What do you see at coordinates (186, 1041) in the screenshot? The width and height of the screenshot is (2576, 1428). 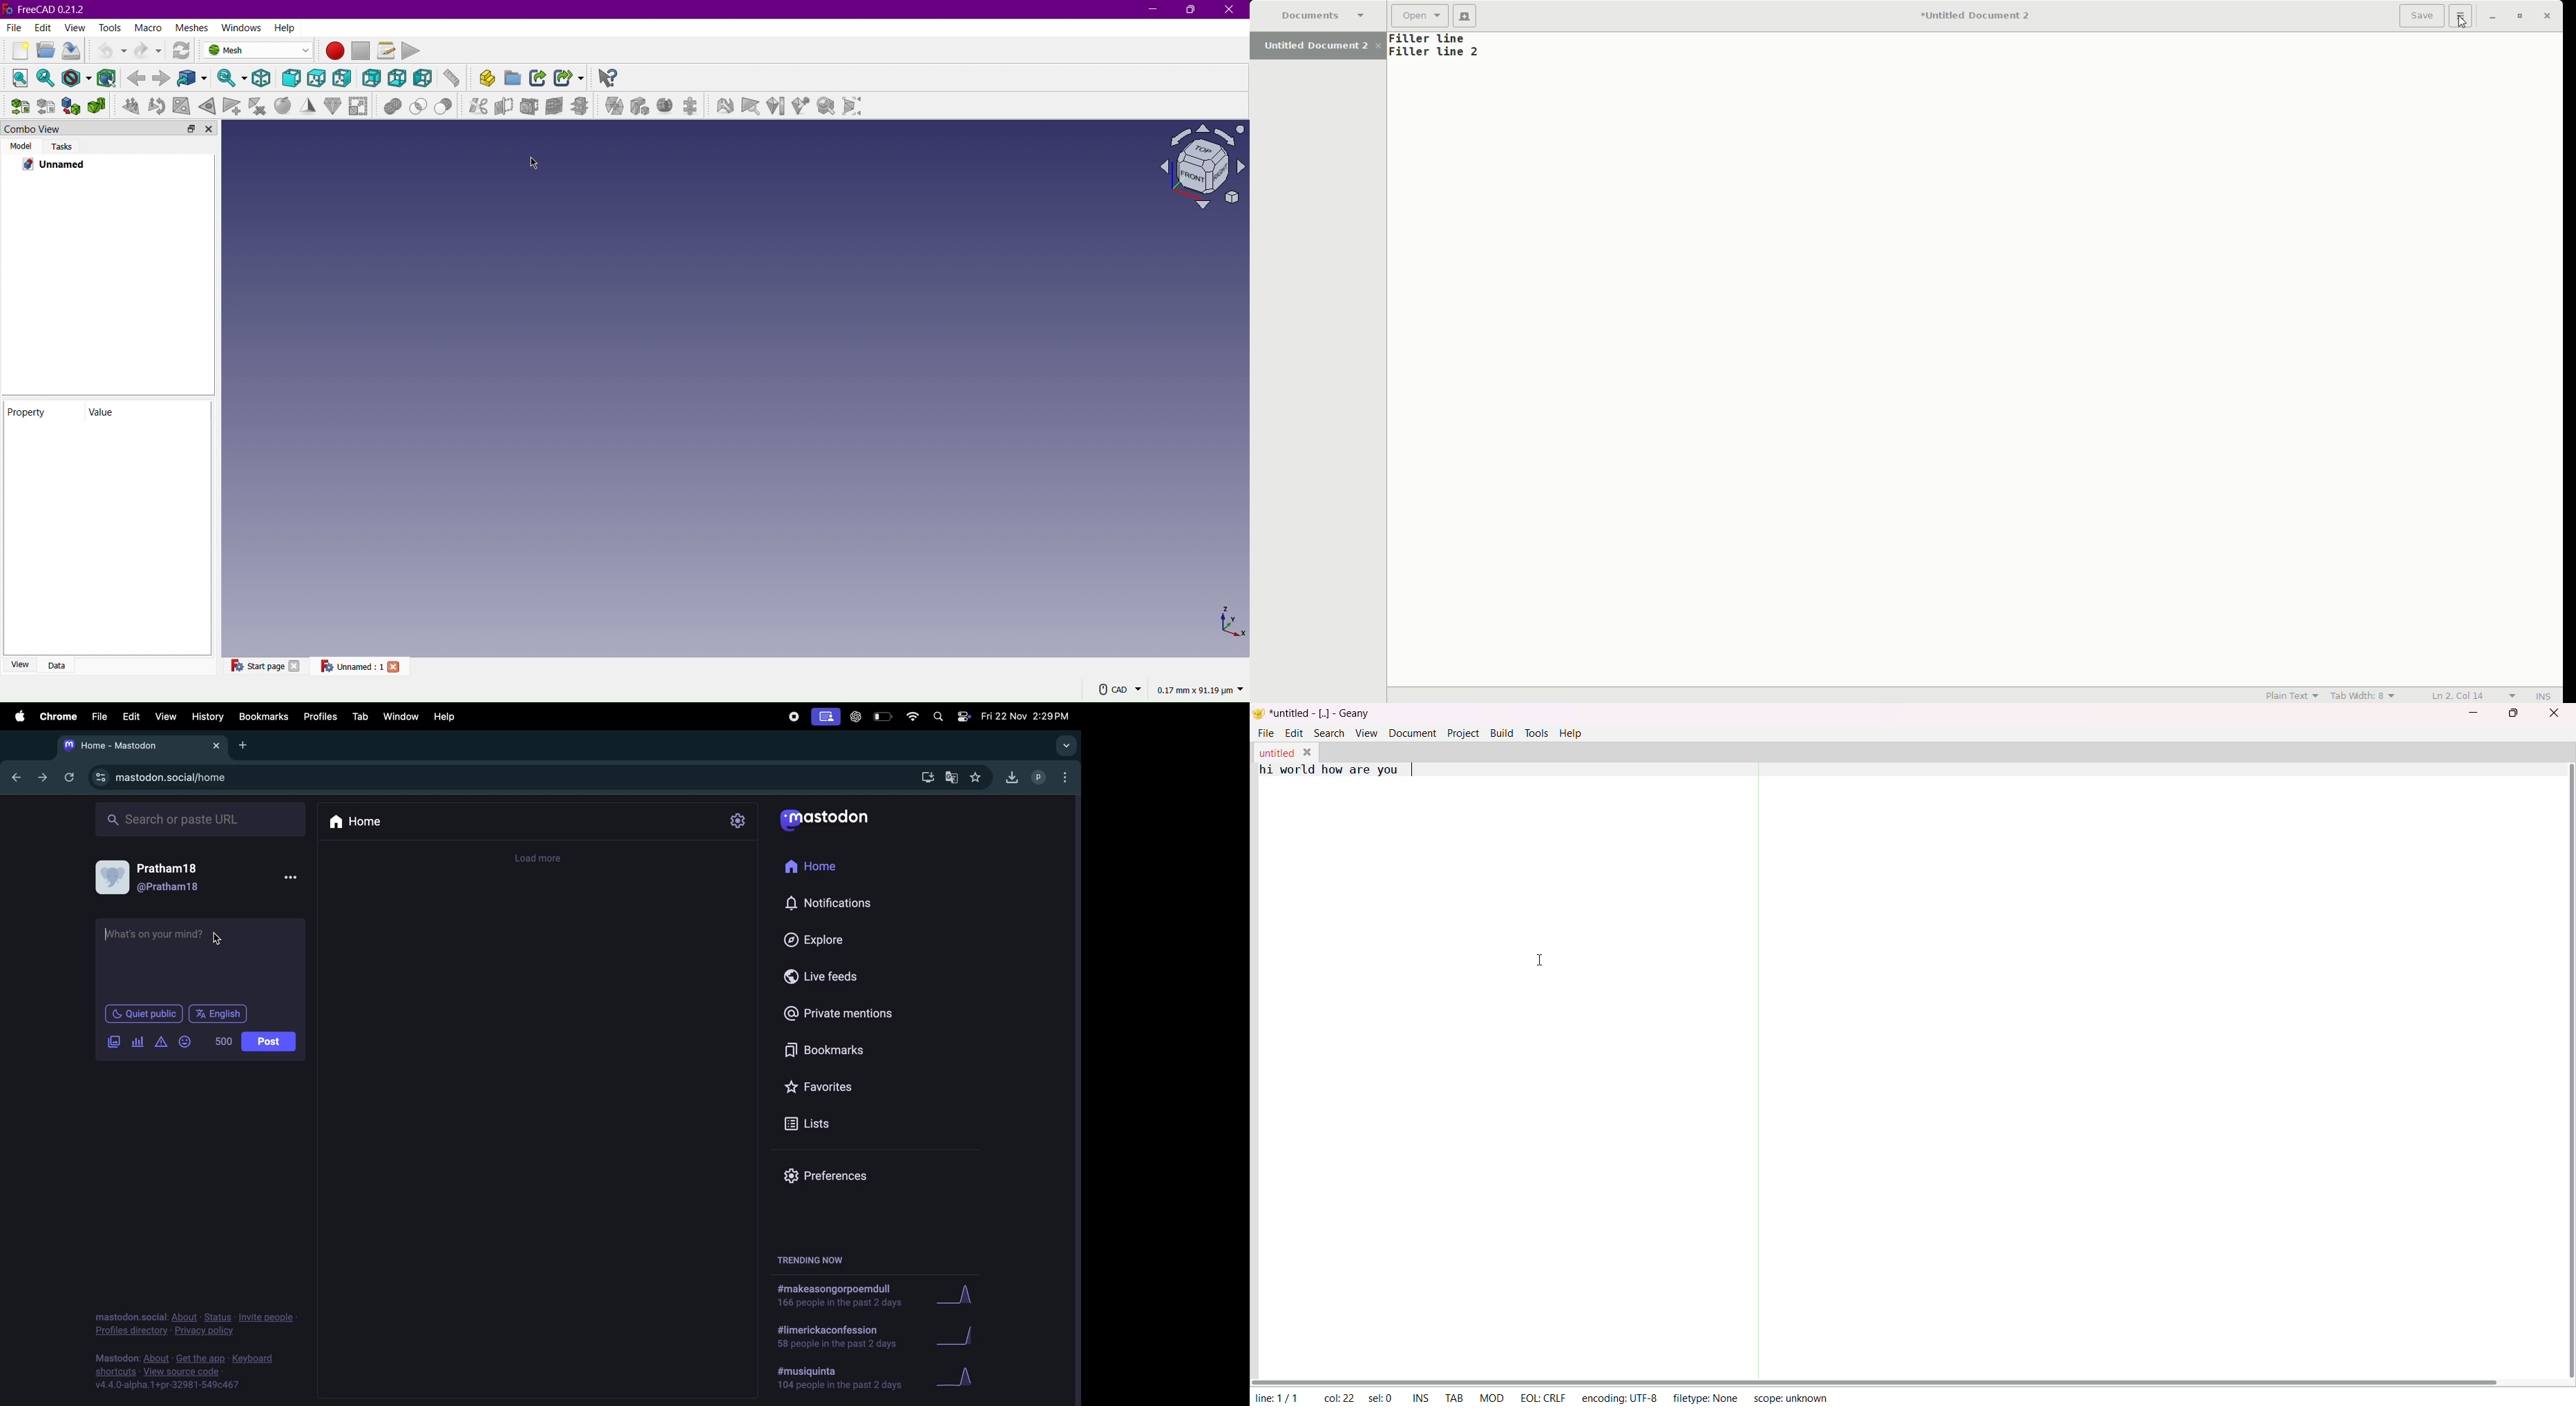 I see `add emoji` at bounding box center [186, 1041].